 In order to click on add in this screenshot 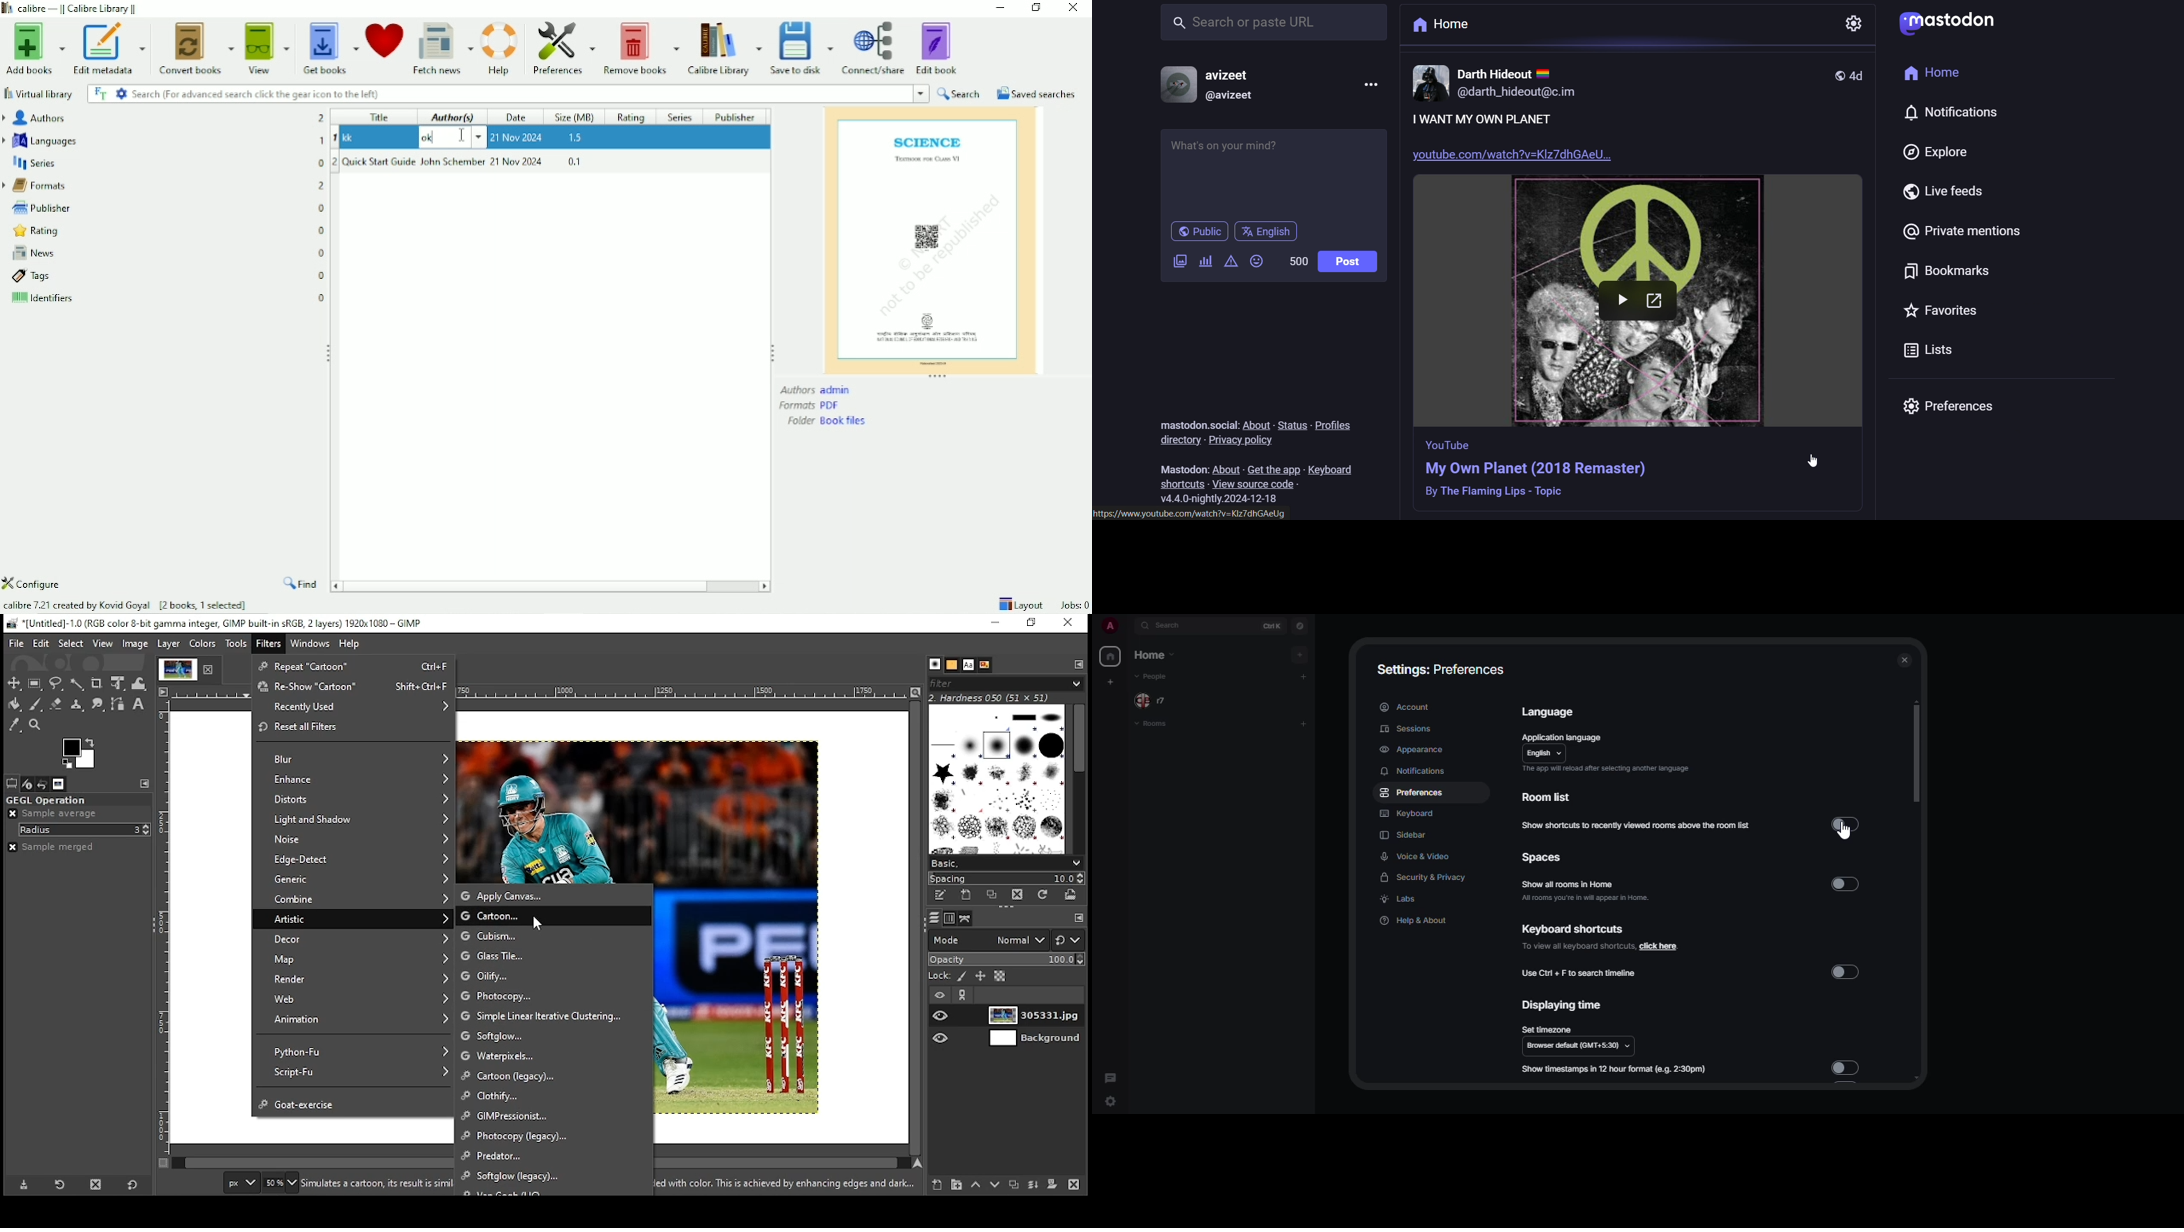, I will do `click(1304, 676)`.